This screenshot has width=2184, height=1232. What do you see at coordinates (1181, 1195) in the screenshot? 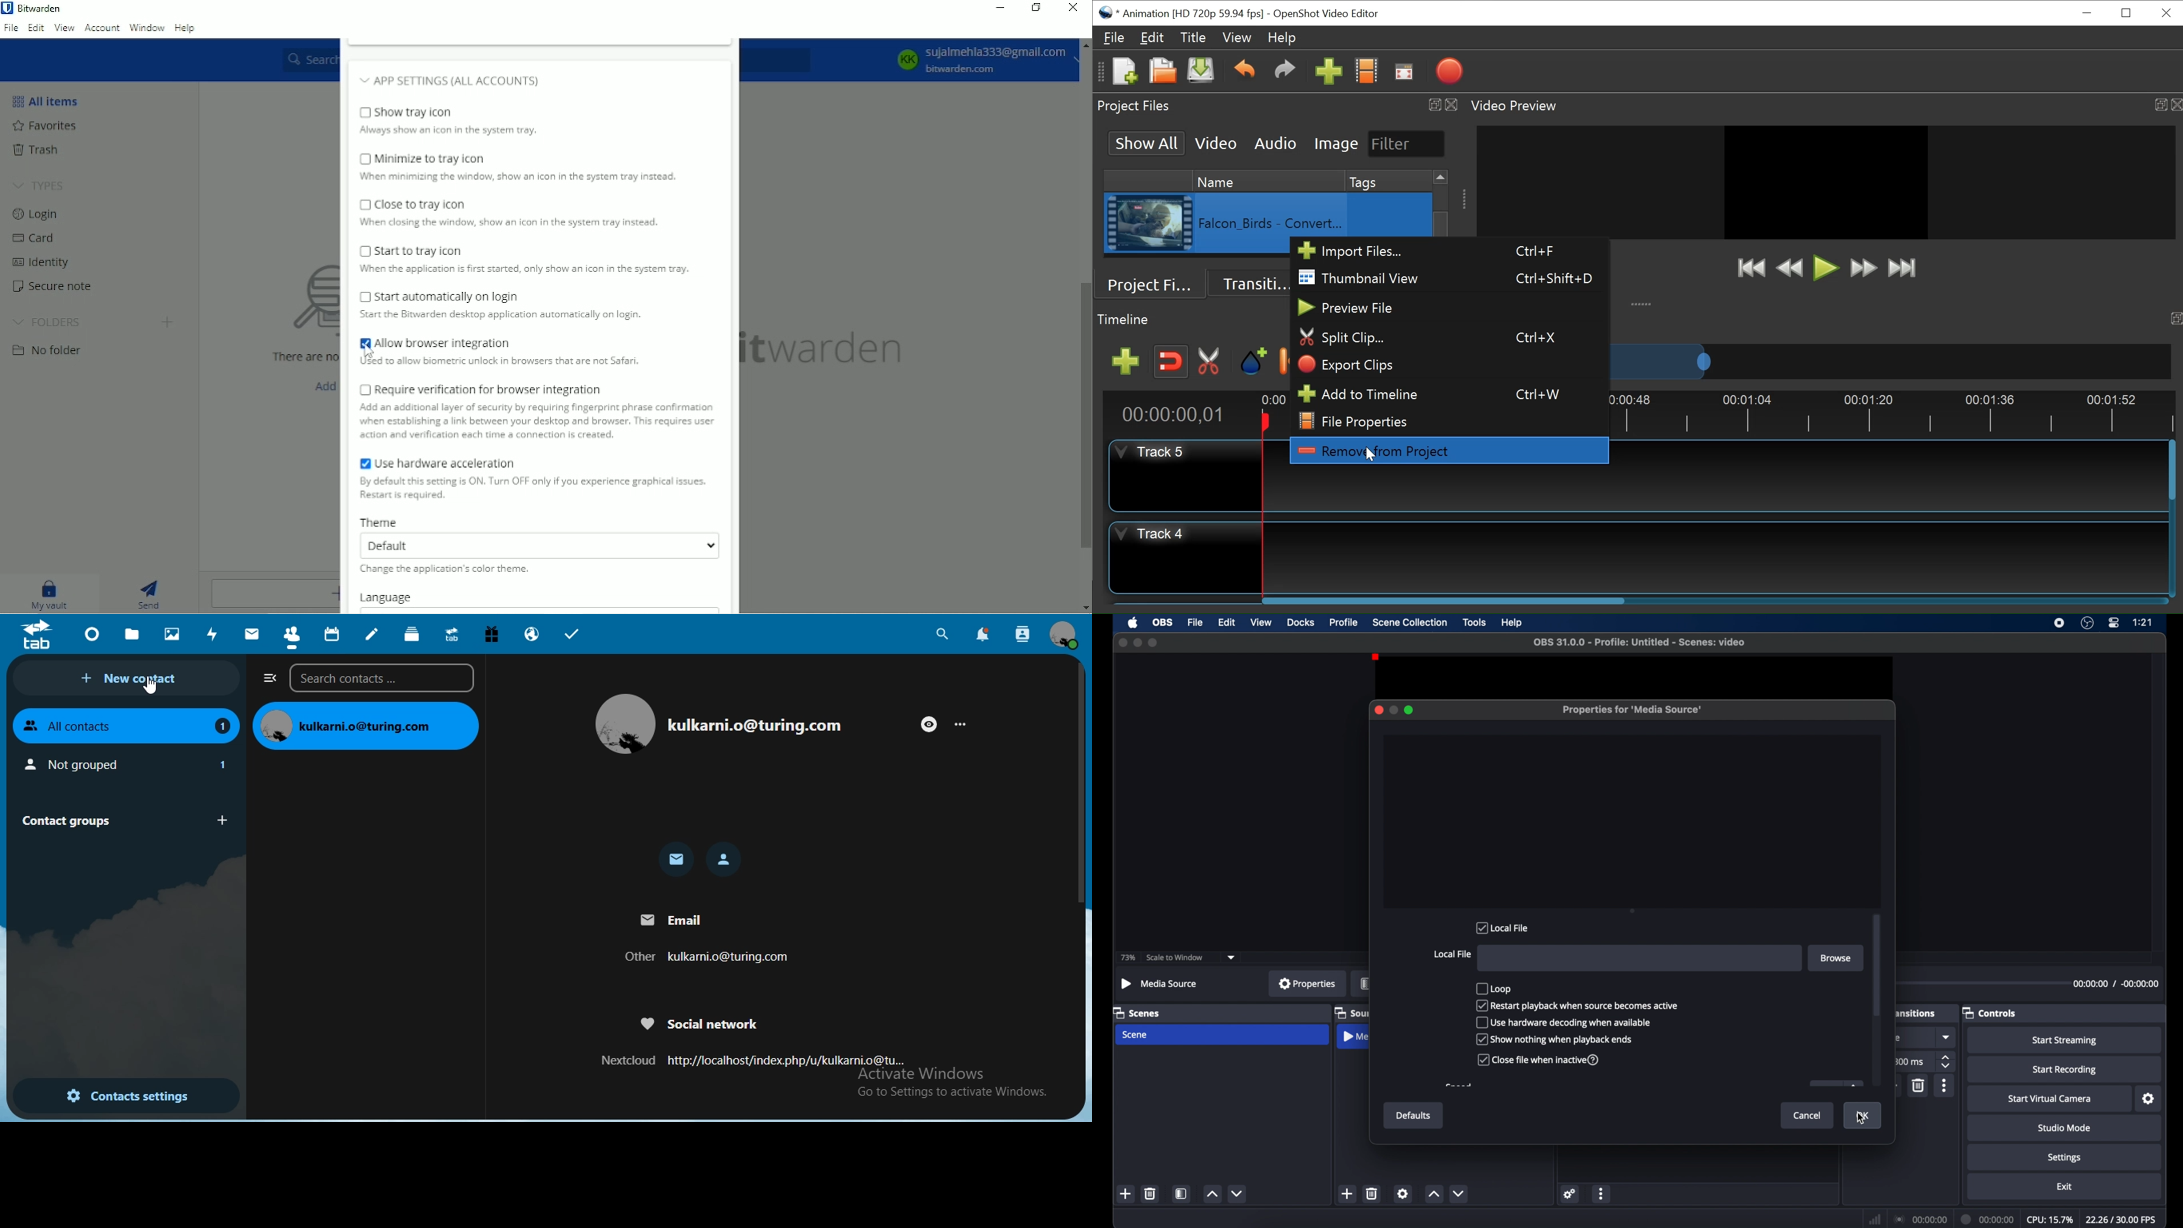
I see `scene filters` at bounding box center [1181, 1195].